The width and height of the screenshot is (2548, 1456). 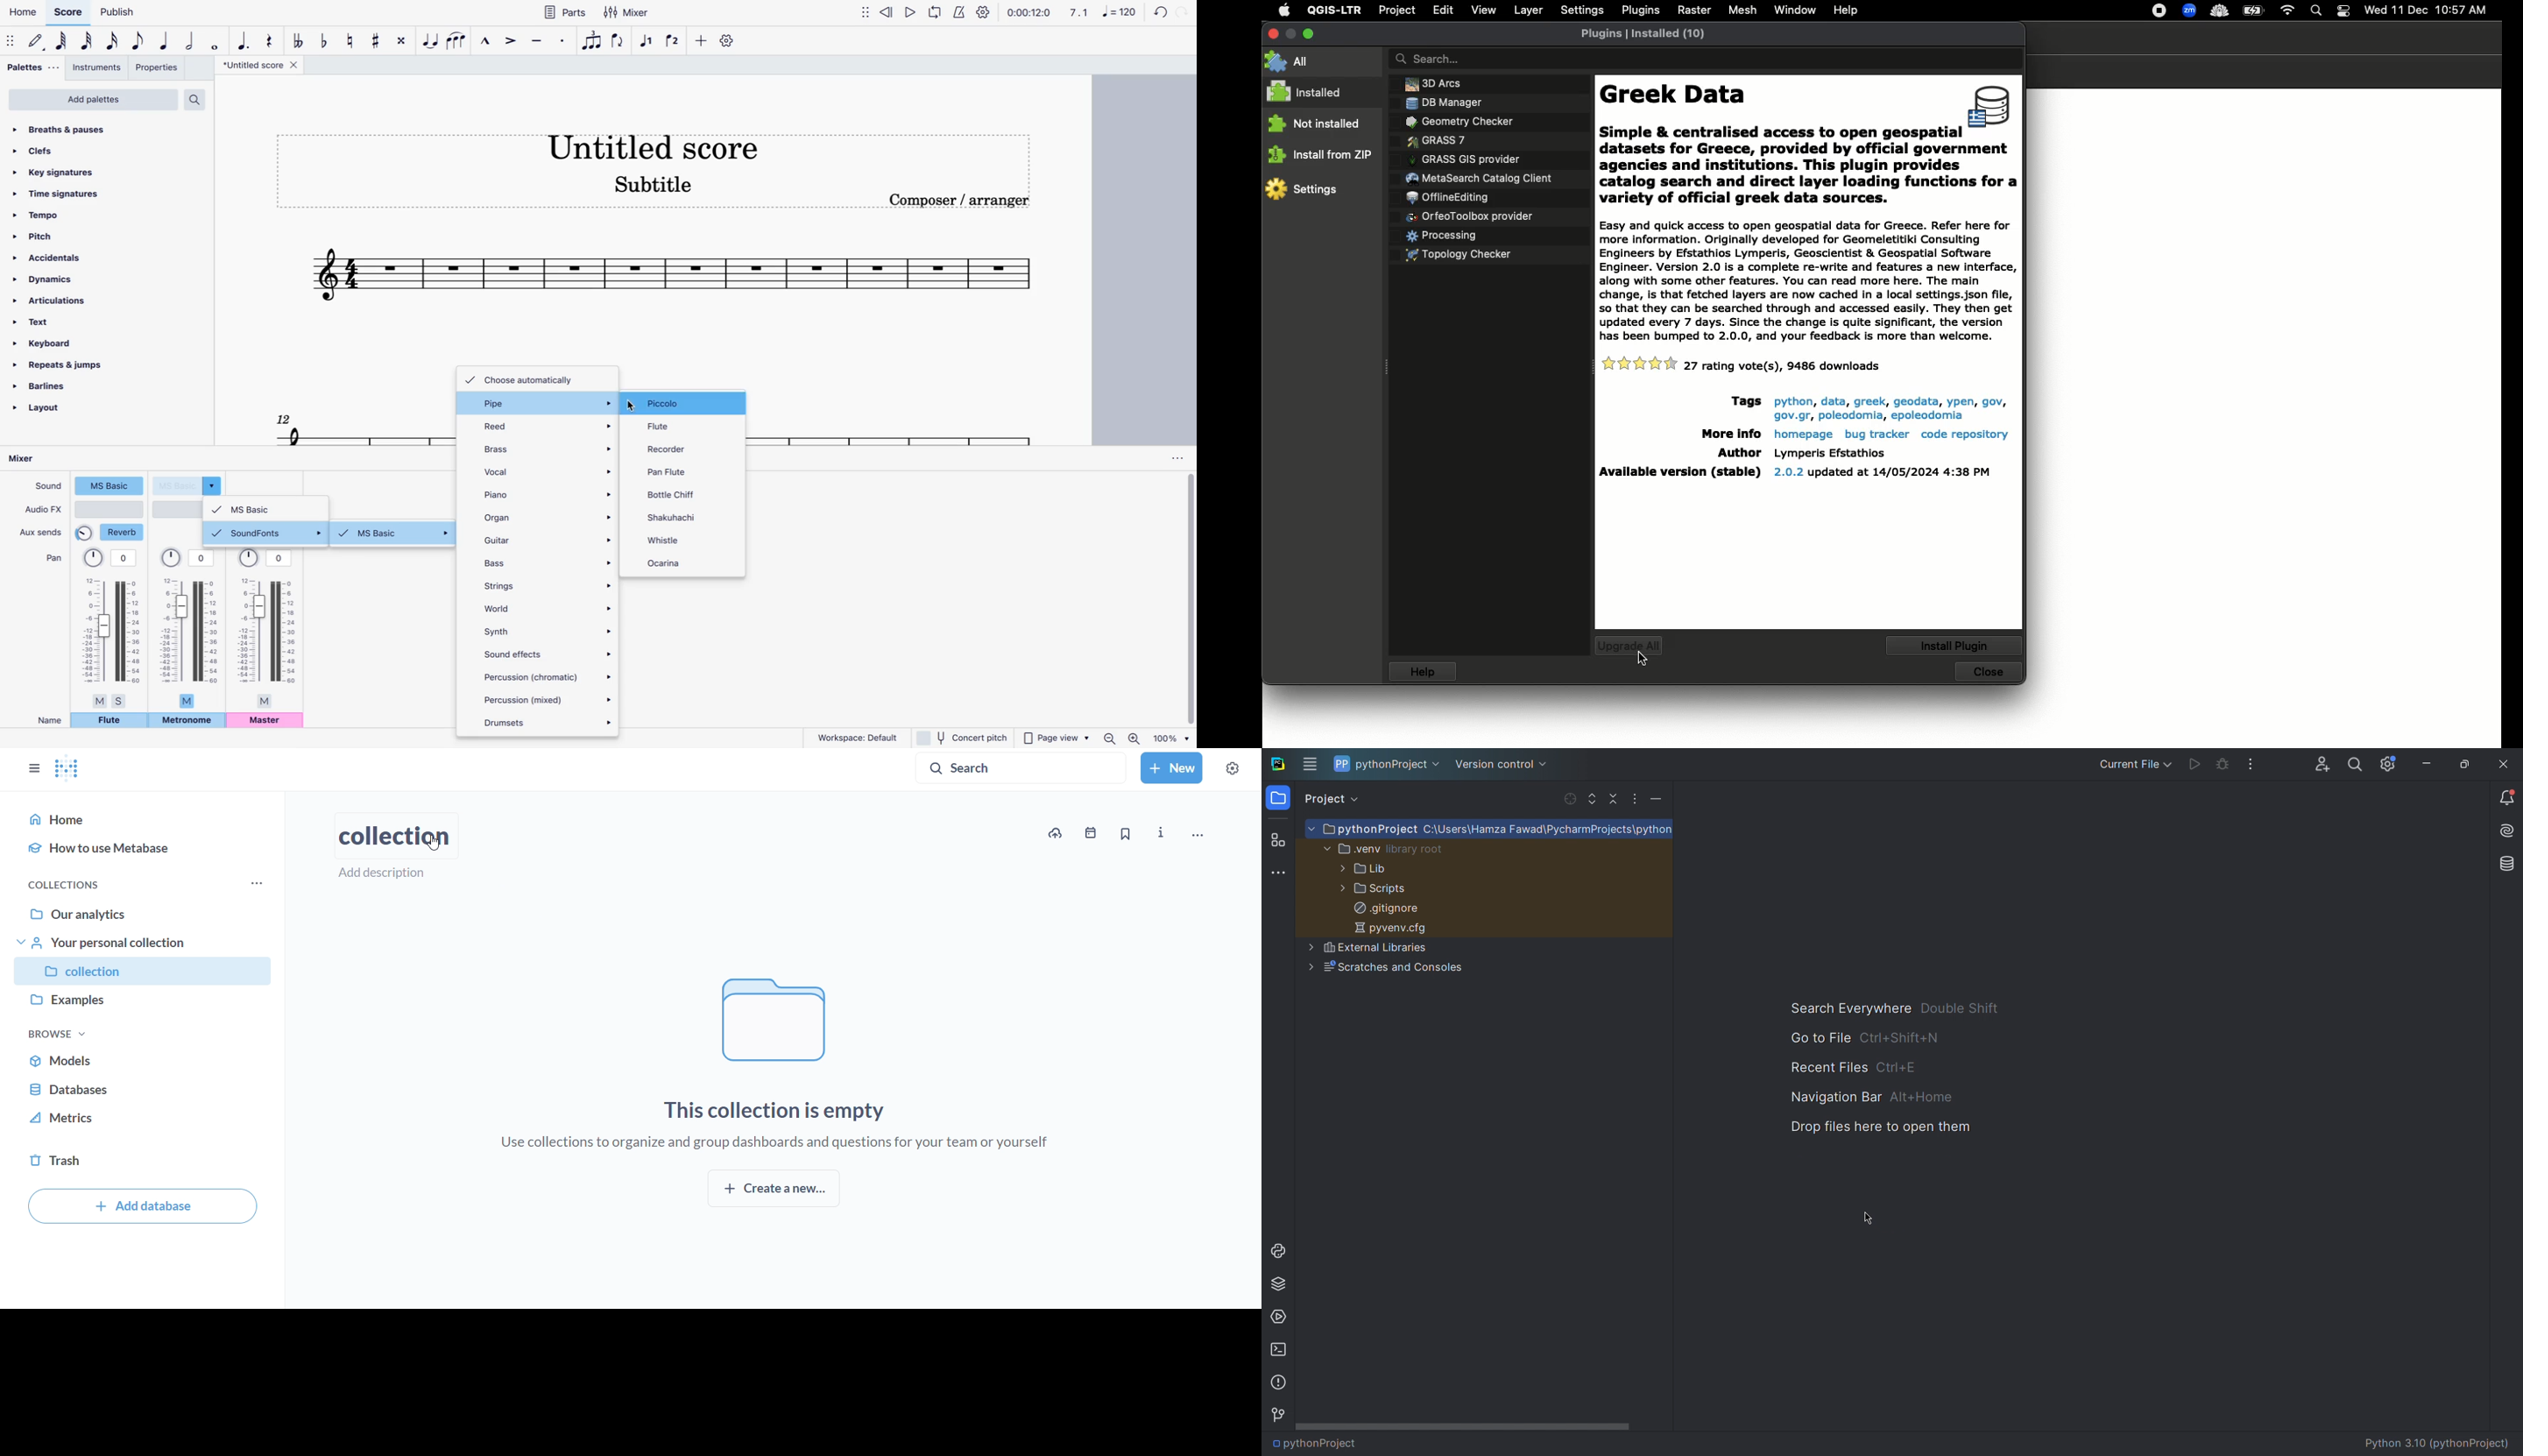 I want to click on link, so click(x=1851, y=415).